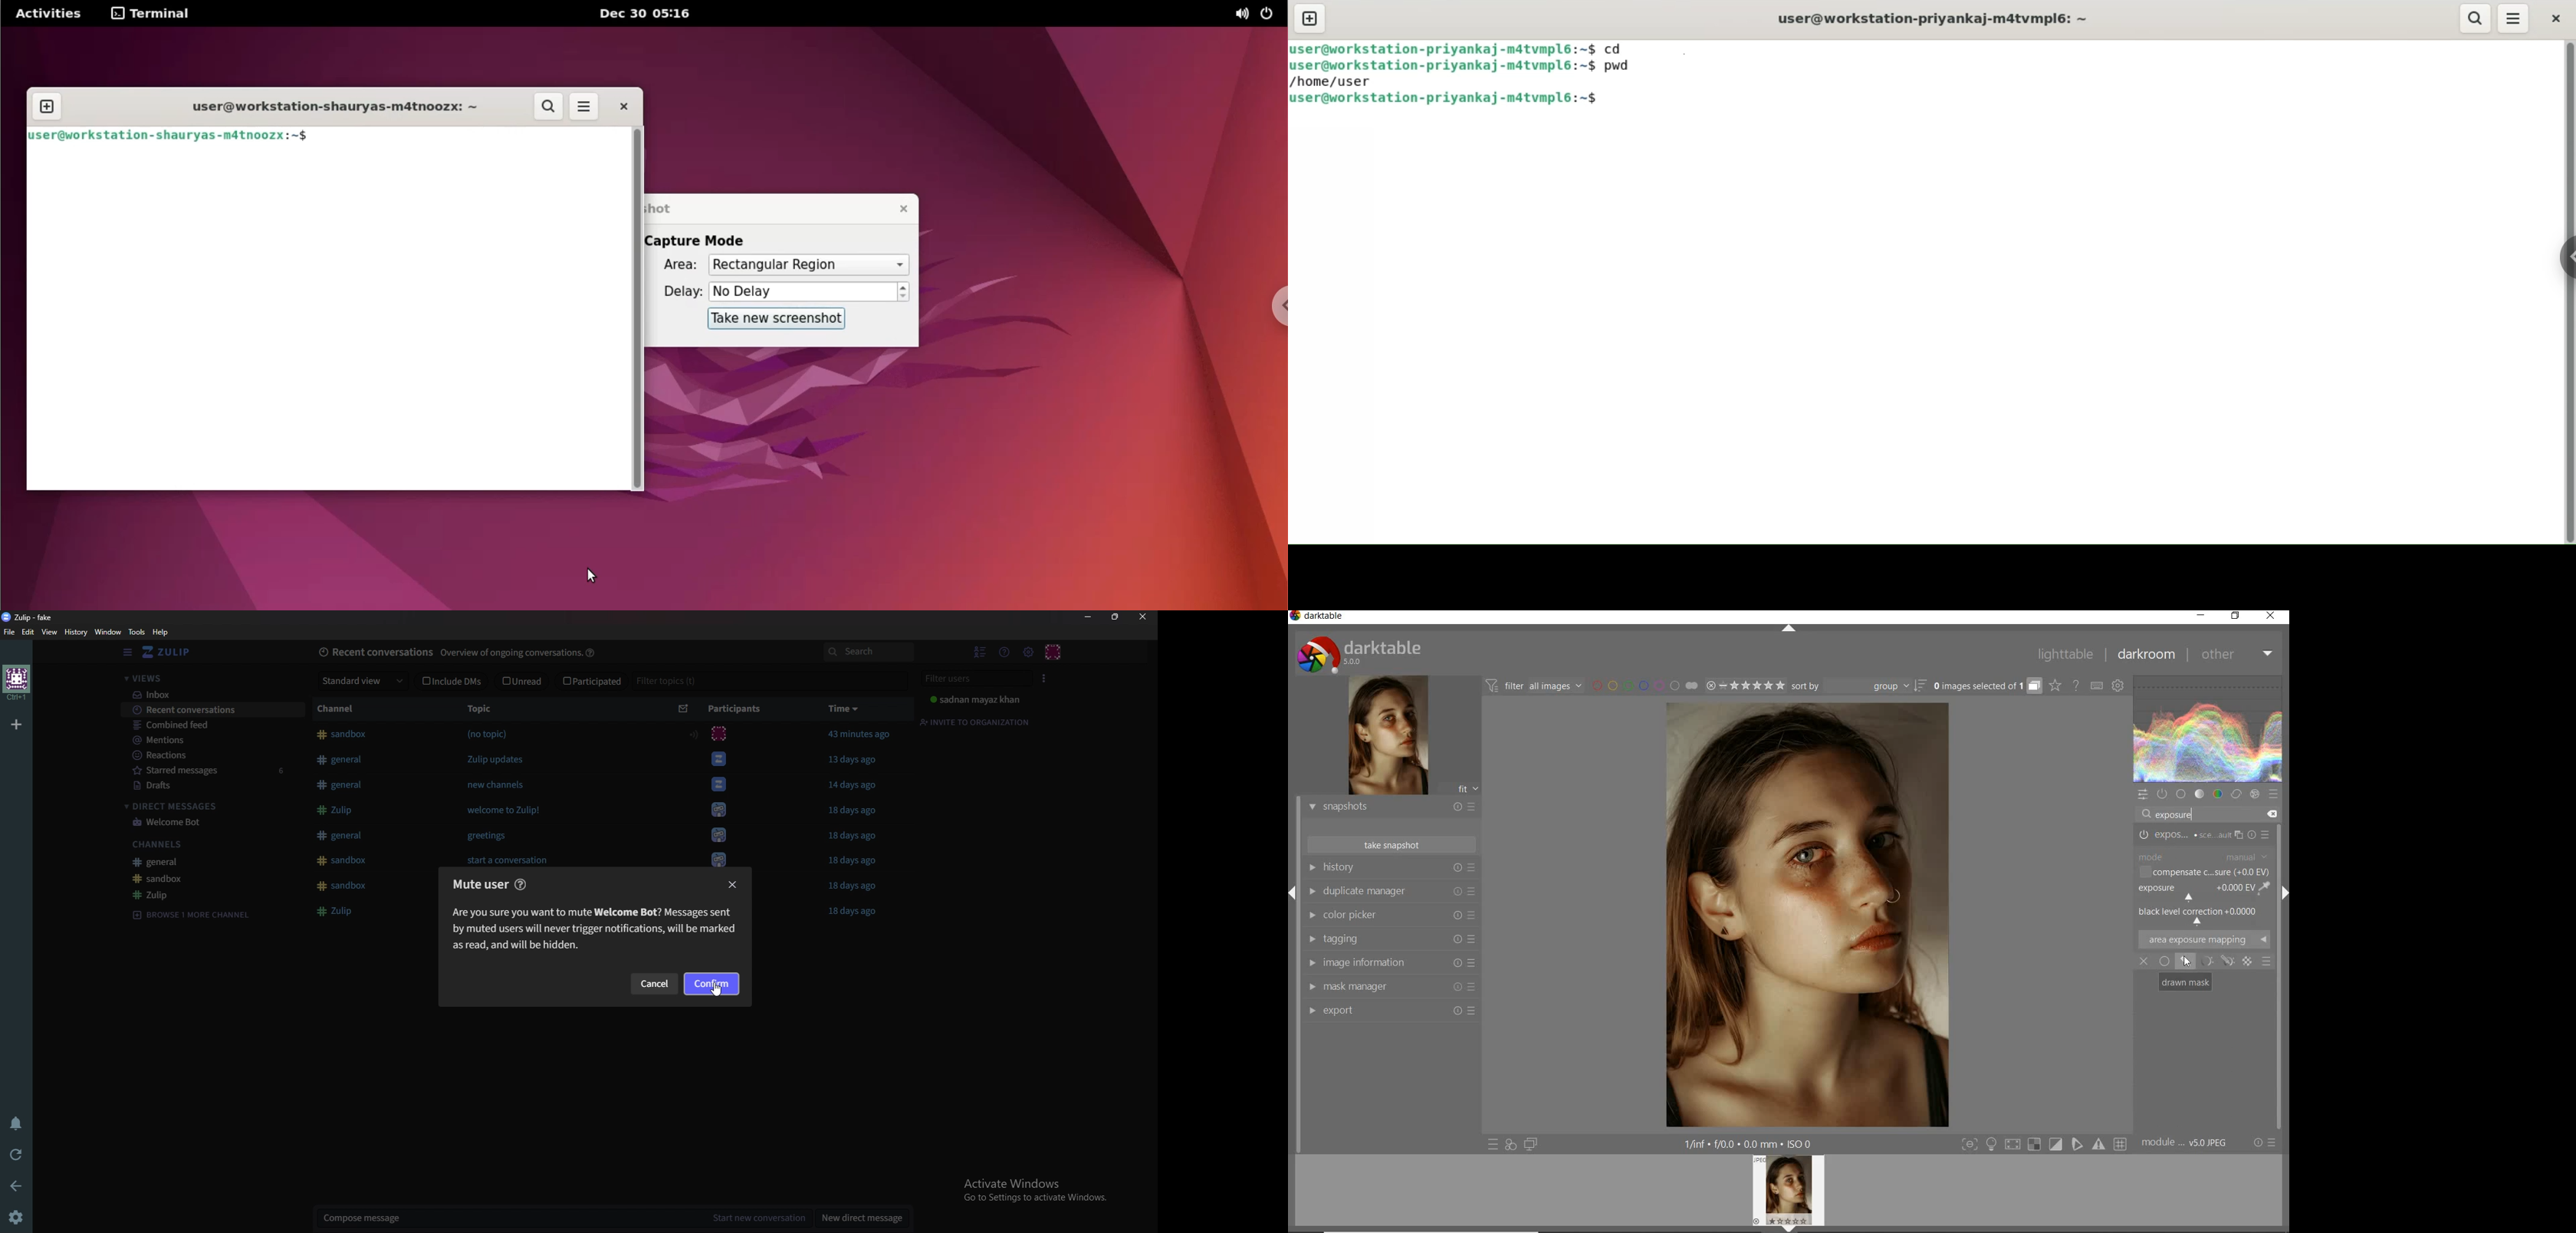  Describe the element at coordinates (684, 709) in the screenshot. I see `Sort by unread message count` at that location.